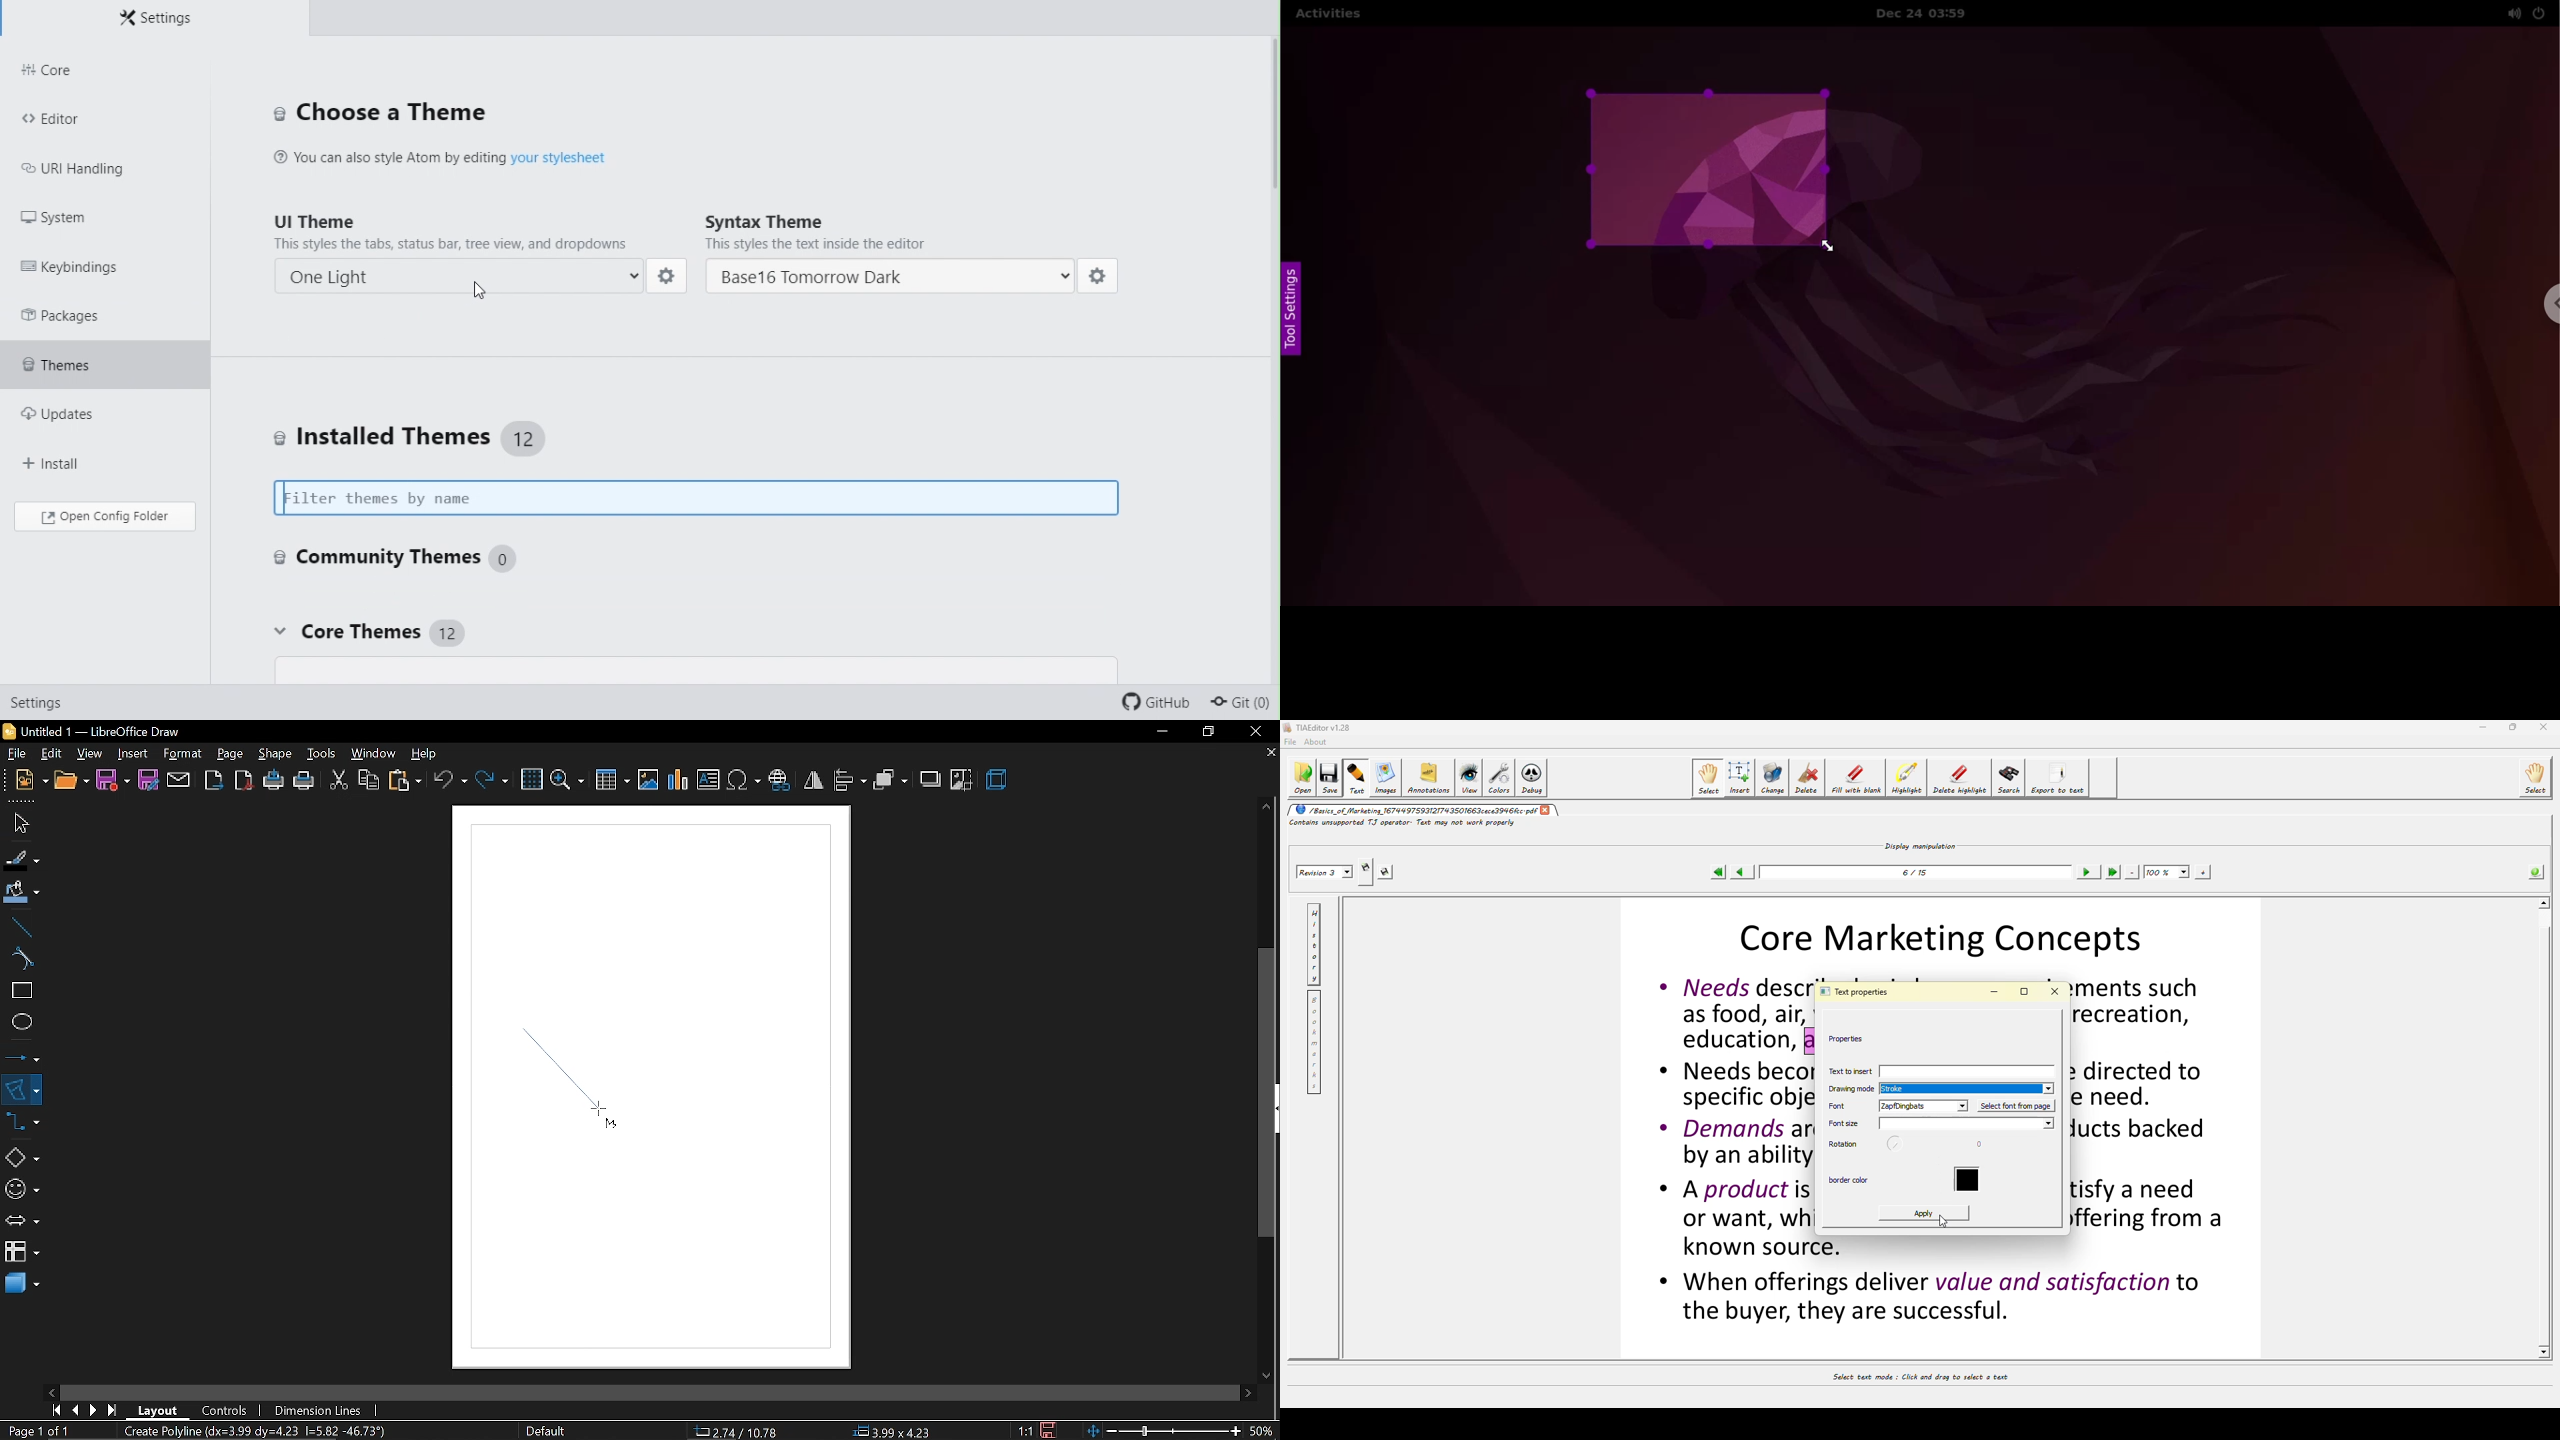  What do you see at coordinates (366, 780) in the screenshot?
I see `copy` at bounding box center [366, 780].